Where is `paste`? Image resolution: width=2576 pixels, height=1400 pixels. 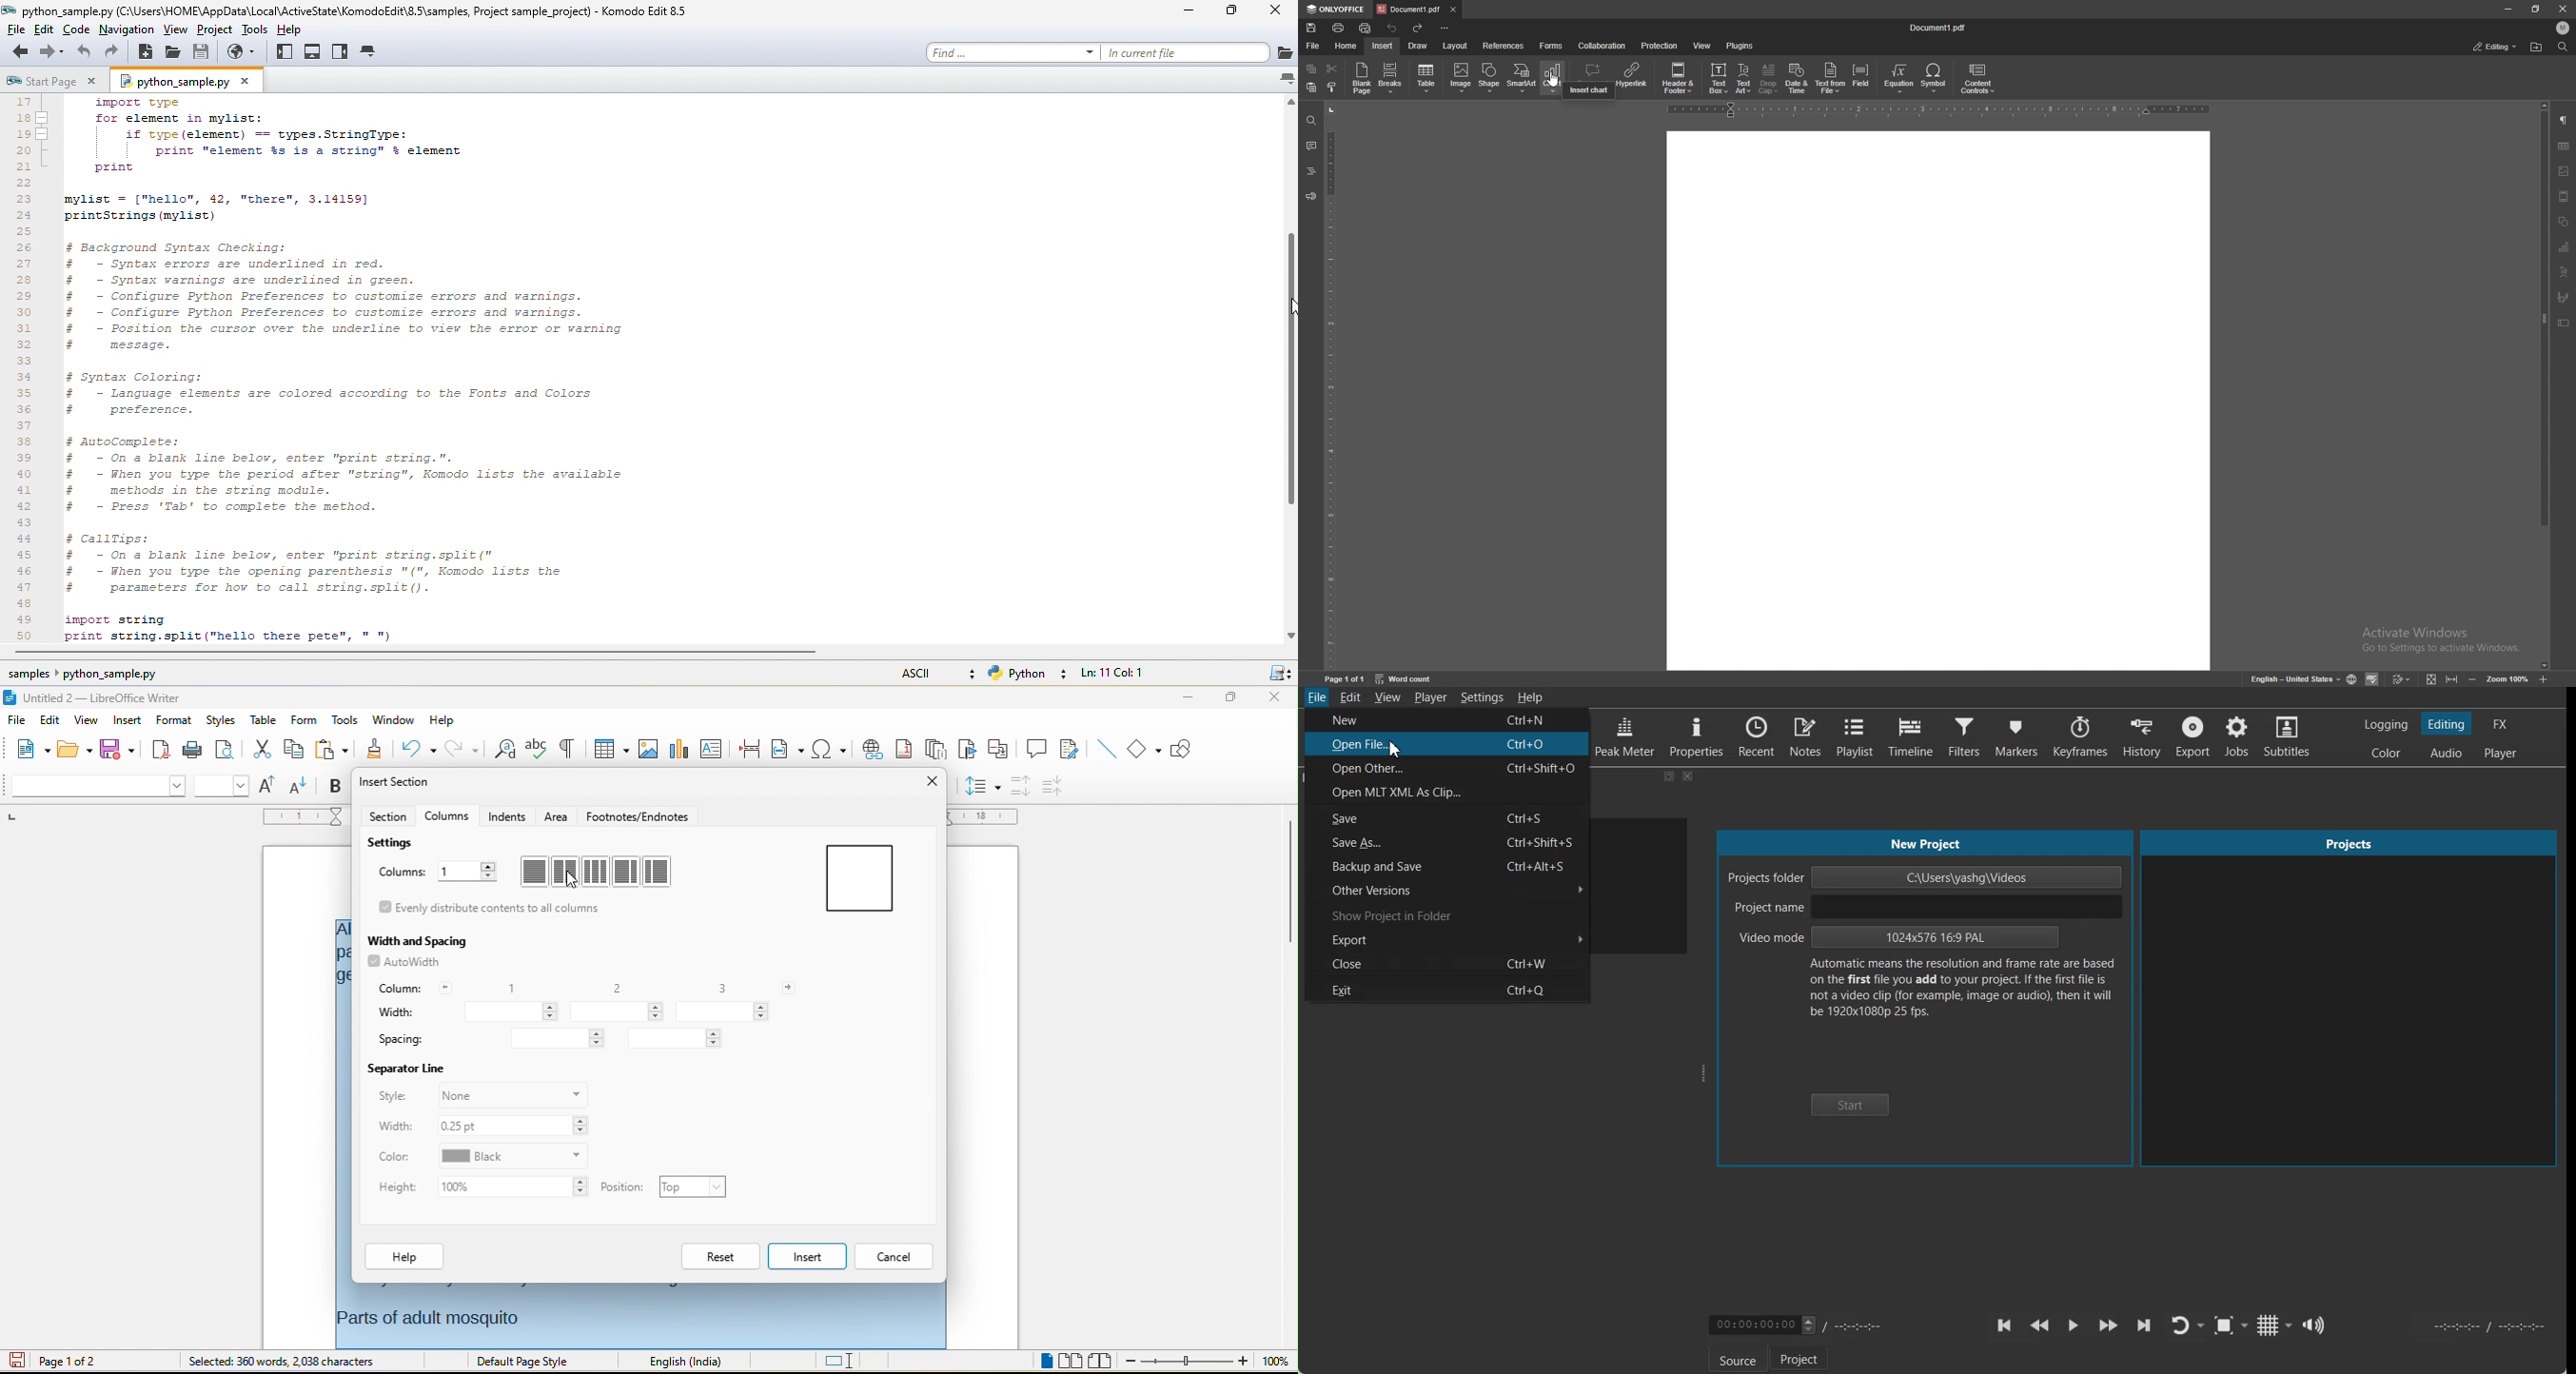
paste is located at coordinates (1311, 87).